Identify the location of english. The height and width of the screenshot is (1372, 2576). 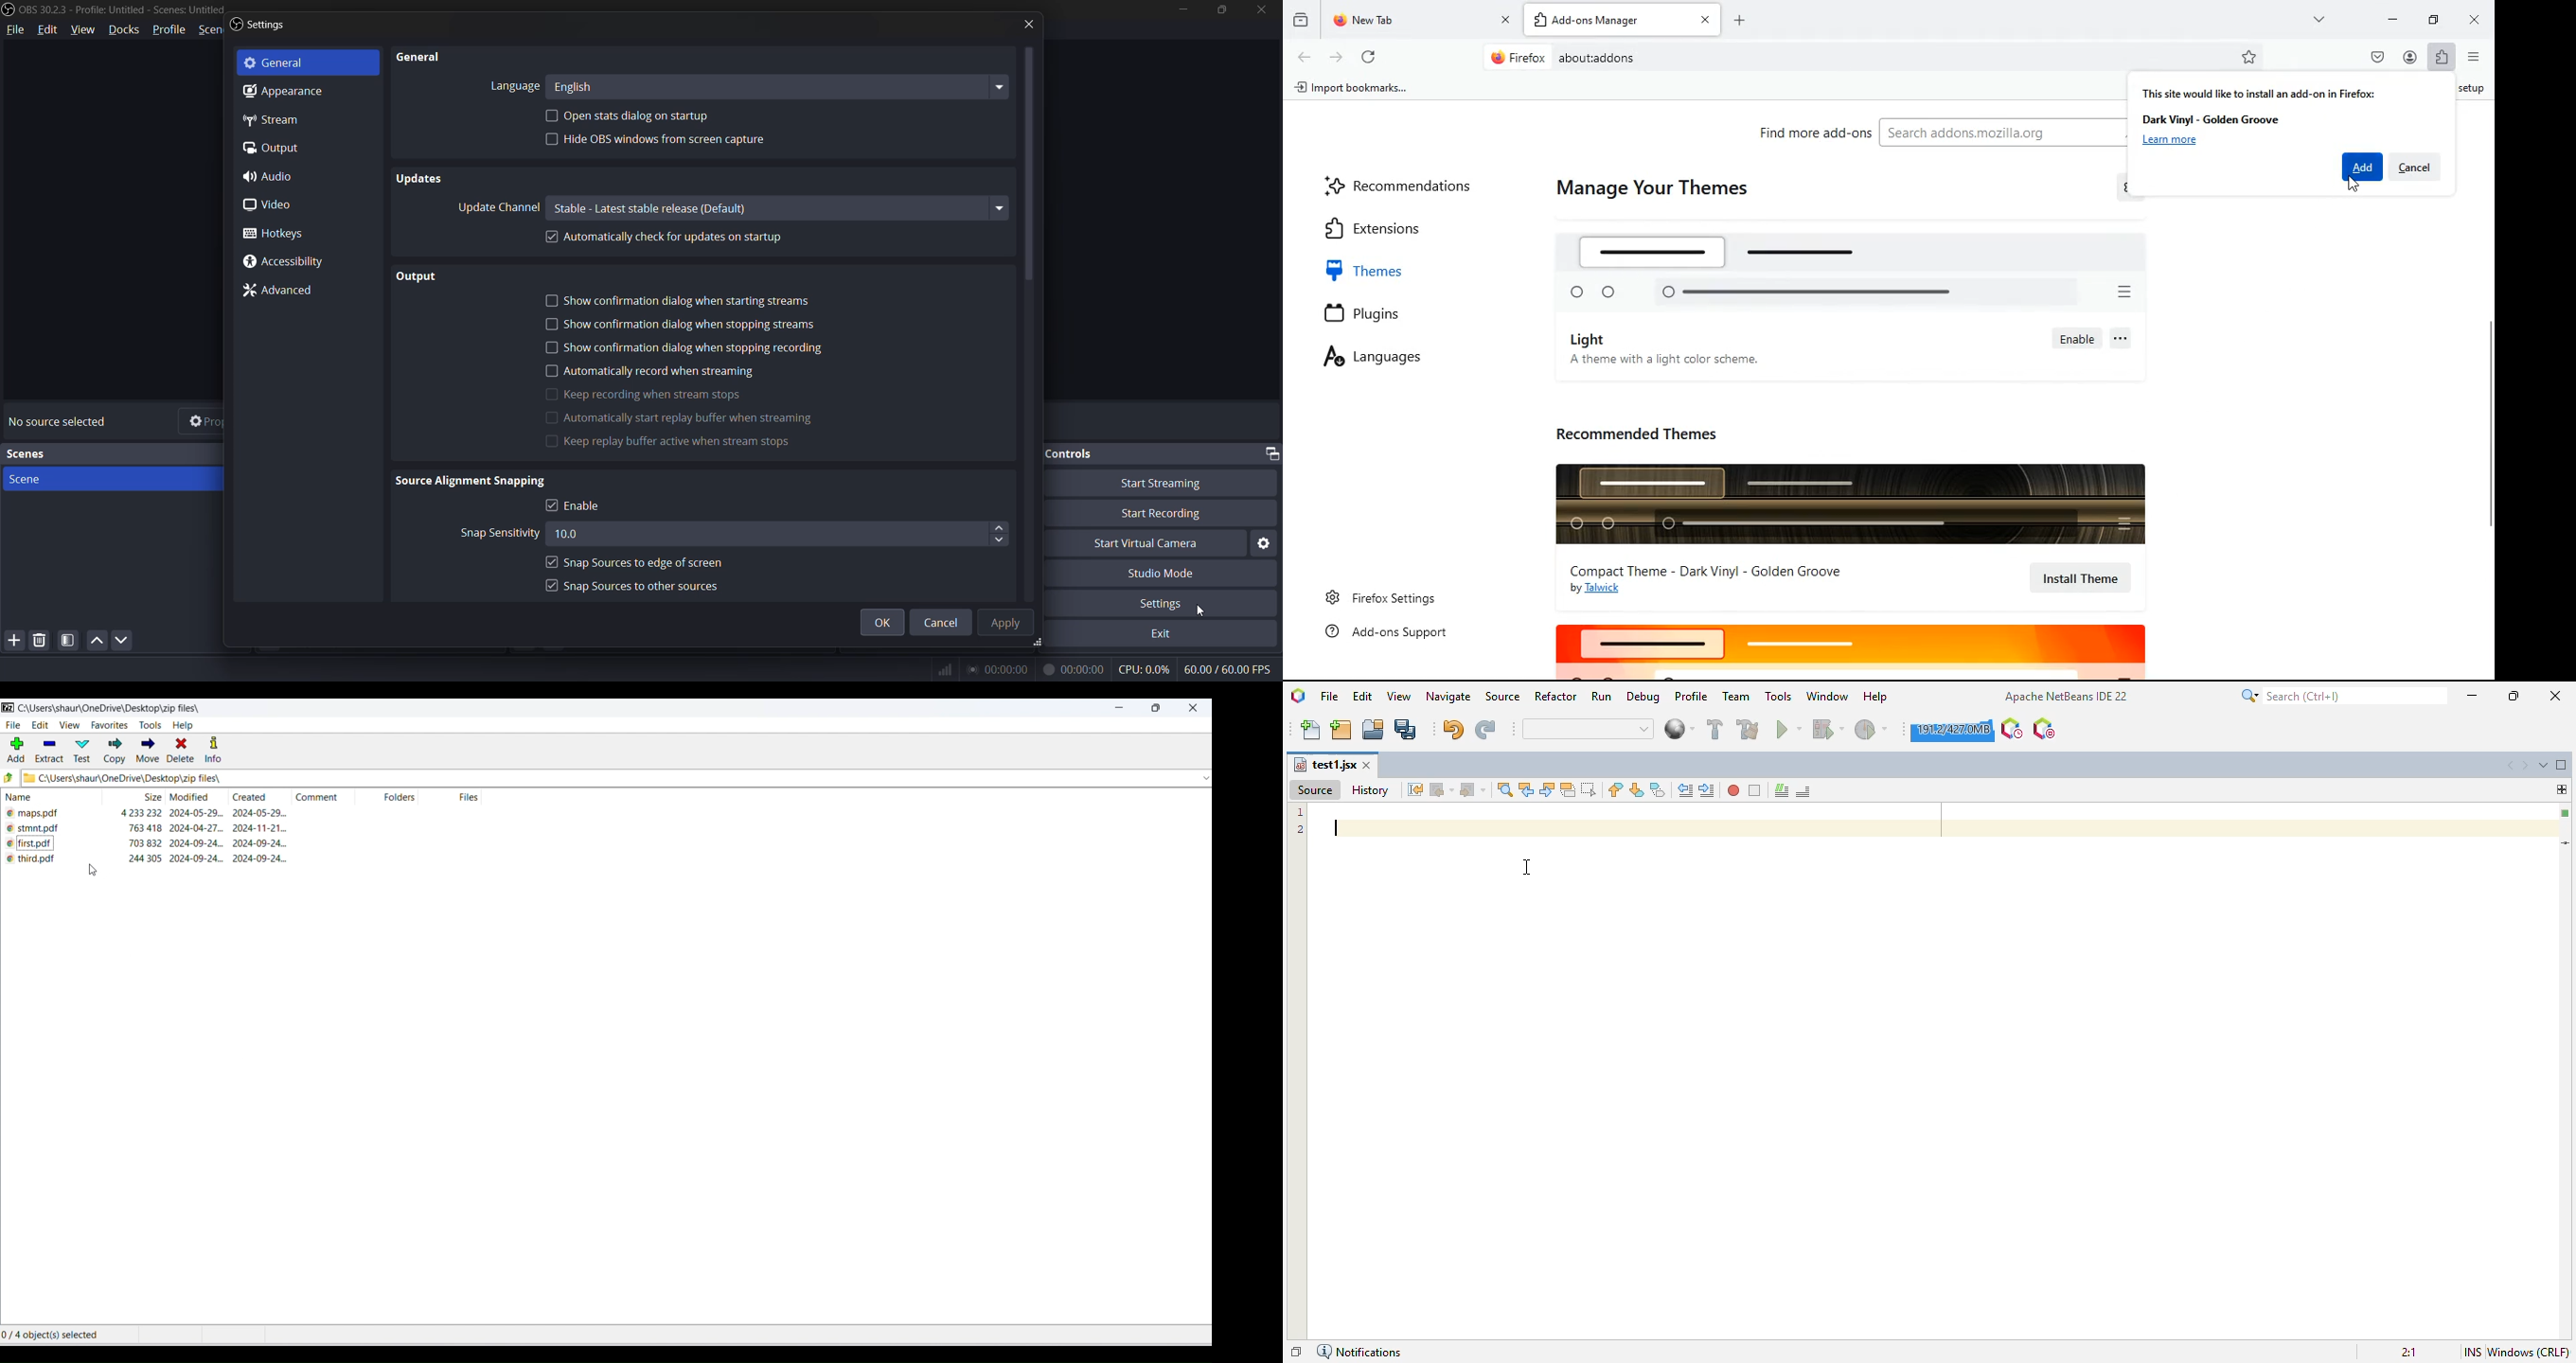
(780, 85).